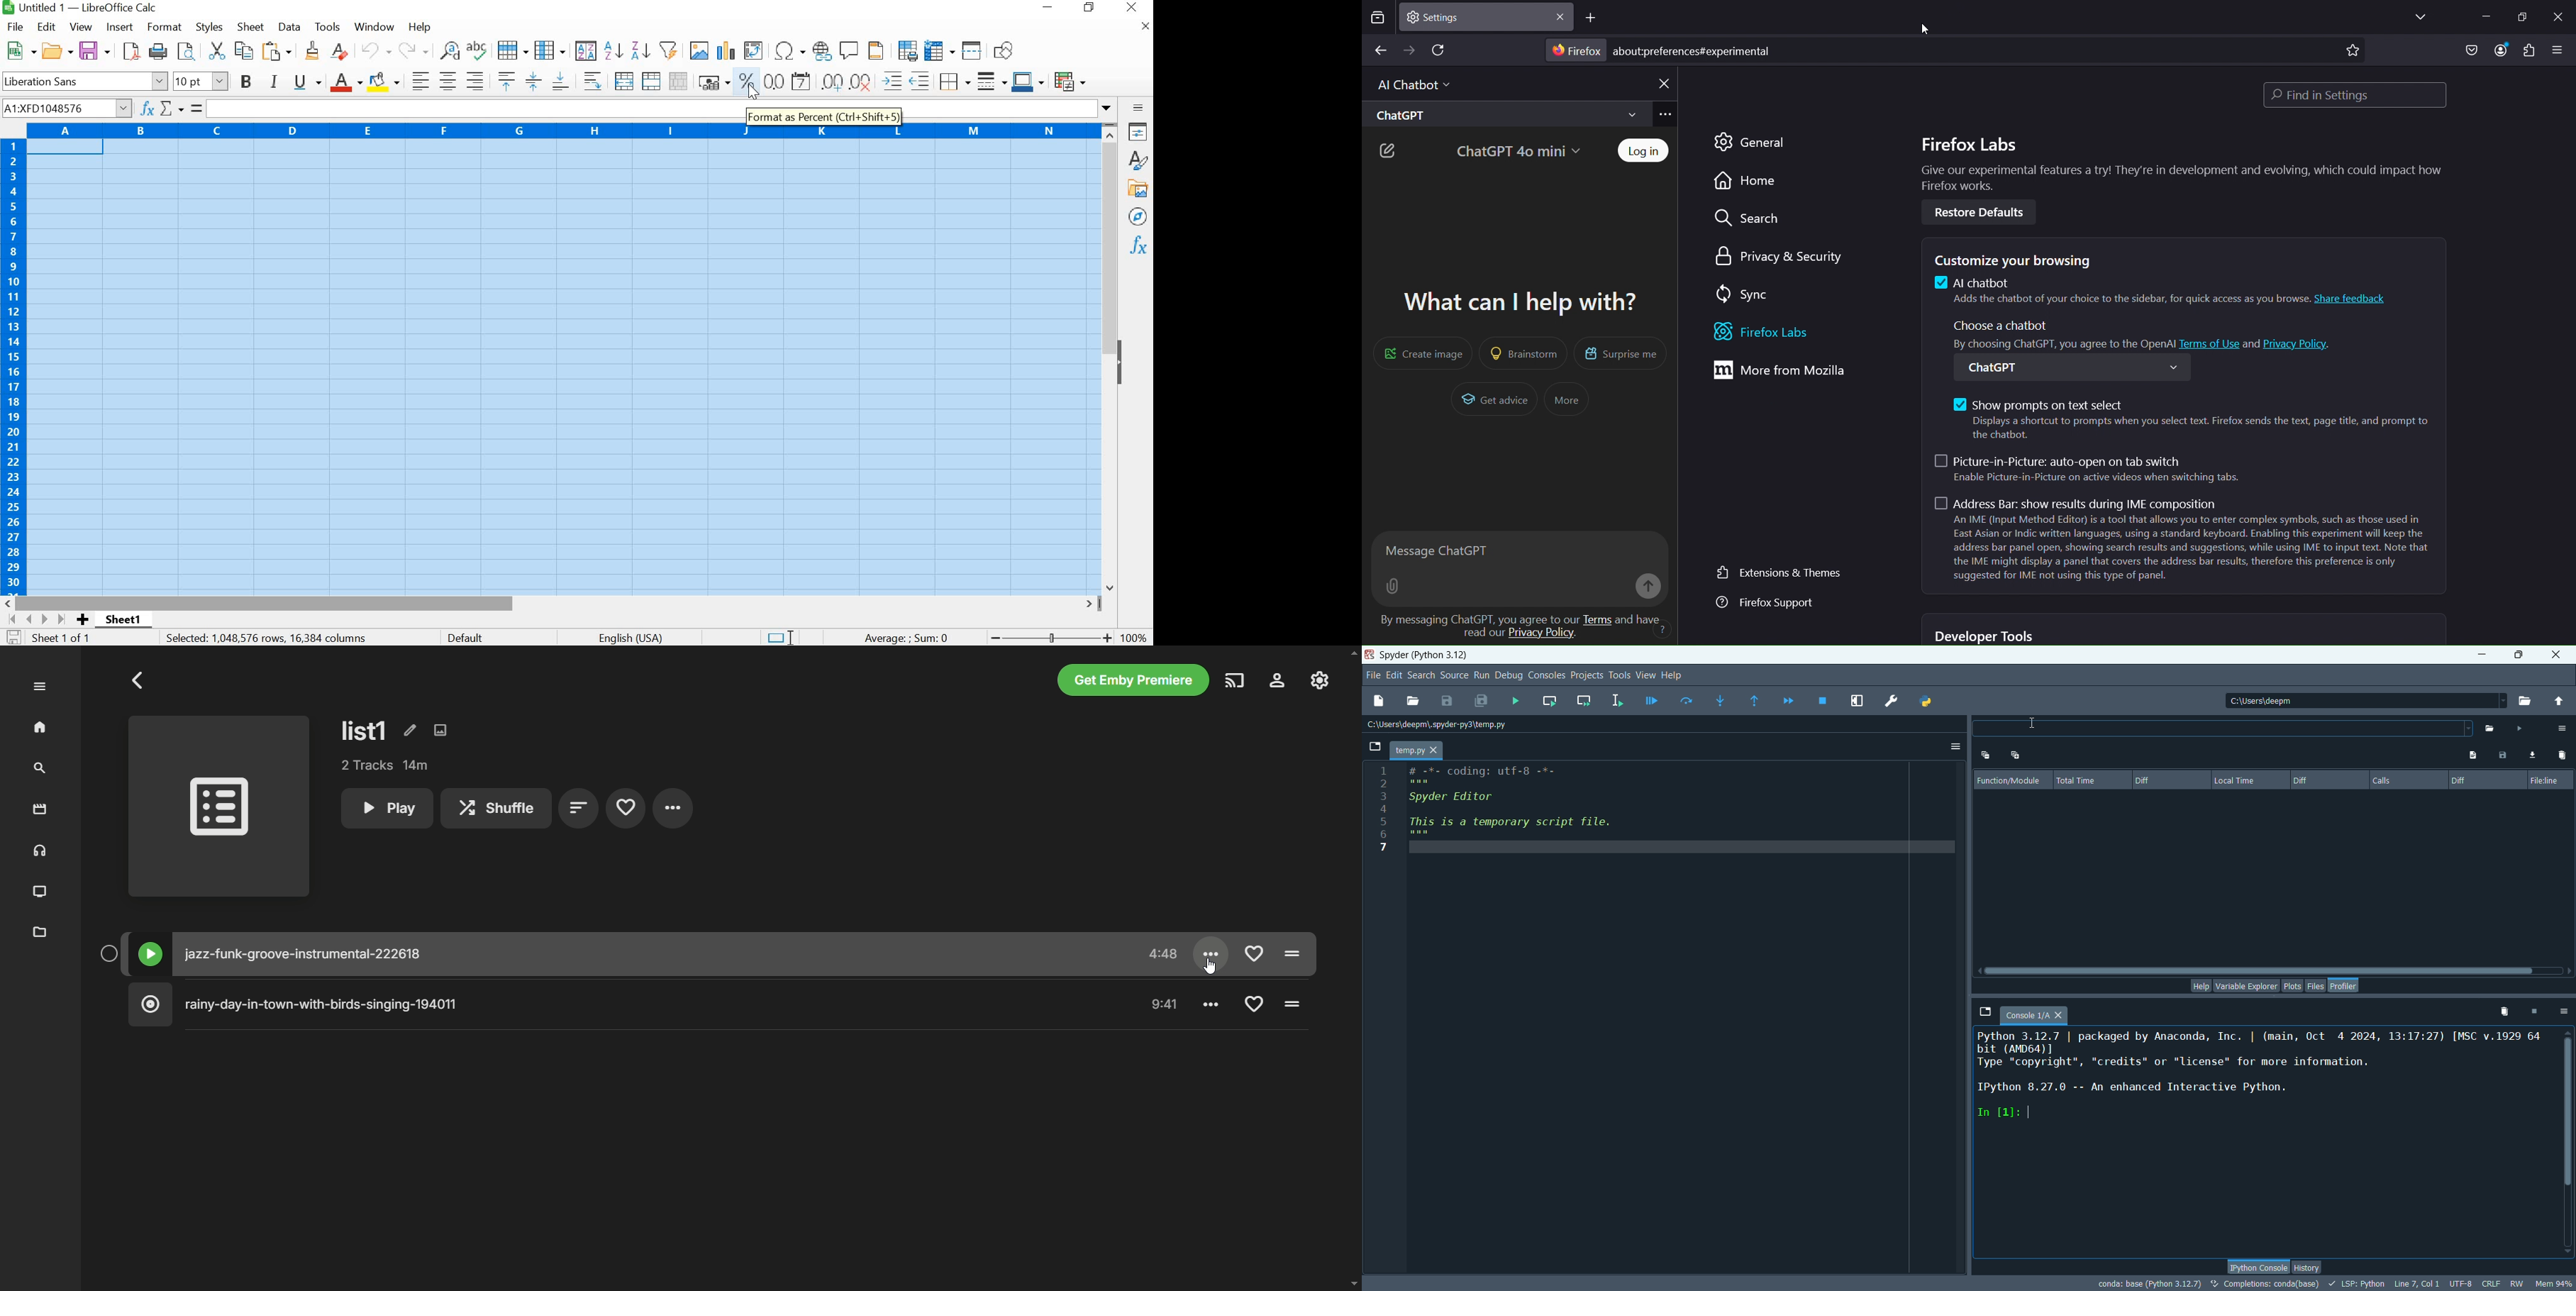  Describe the element at coordinates (421, 26) in the screenshot. I see `HELP` at that location.